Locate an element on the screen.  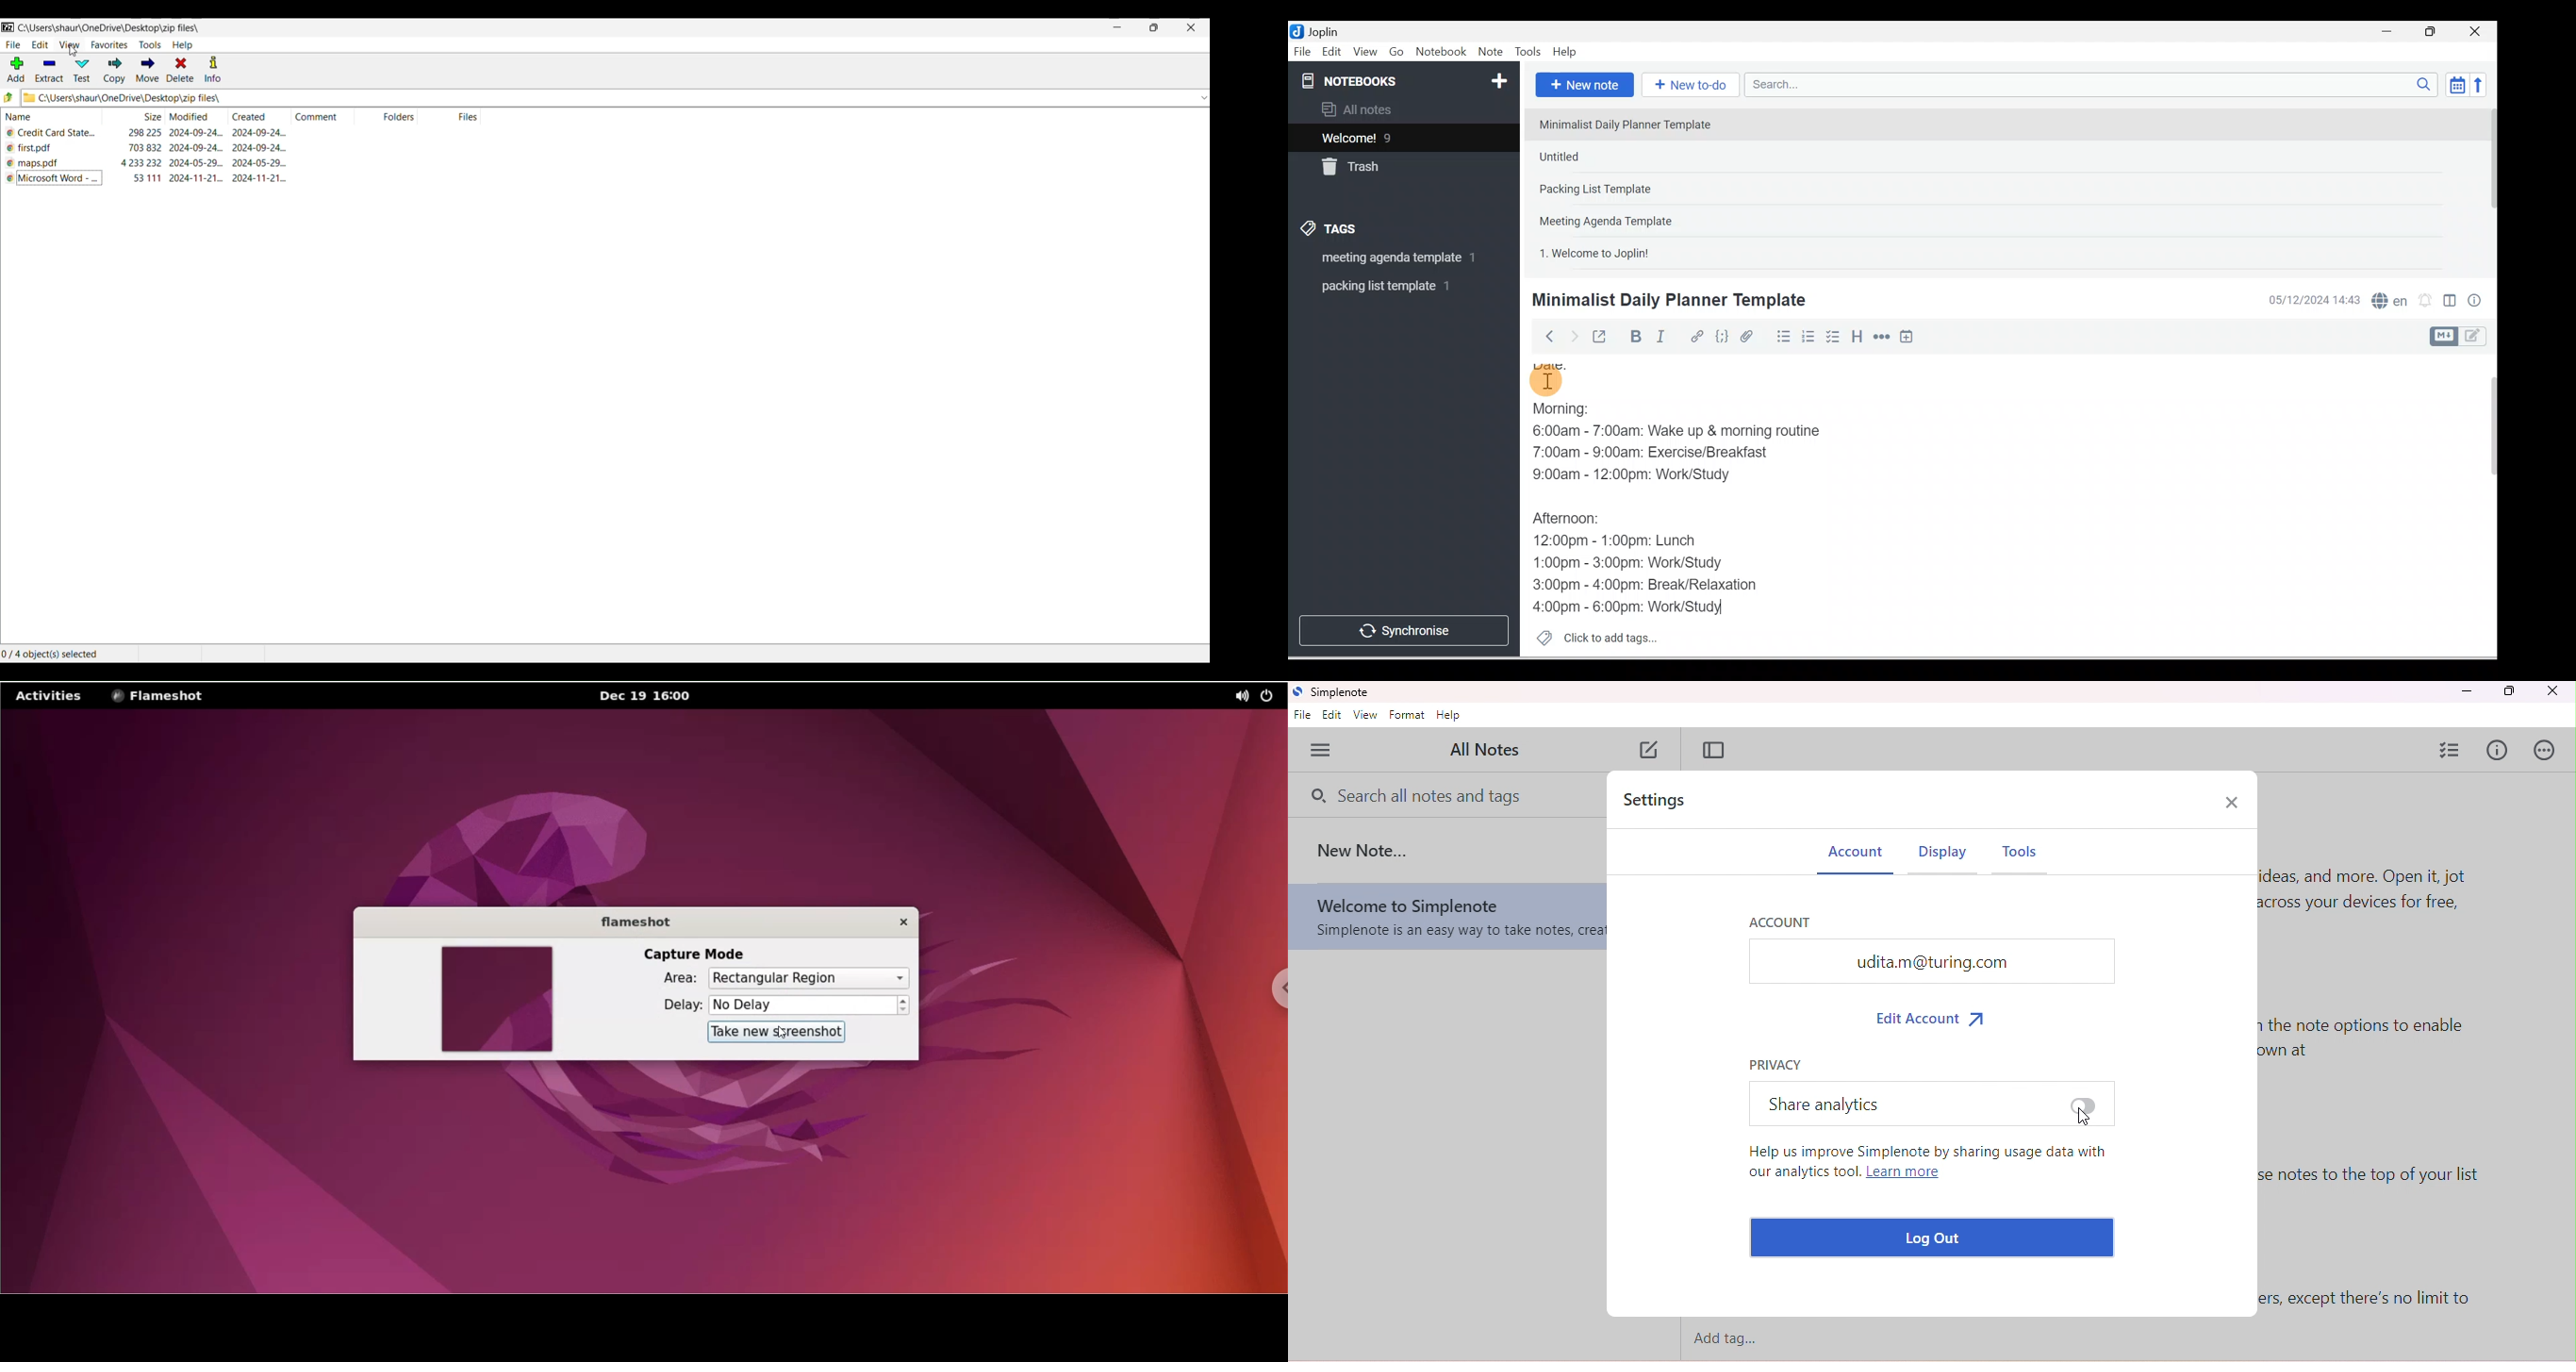
created is located at coordinates (249, 116).